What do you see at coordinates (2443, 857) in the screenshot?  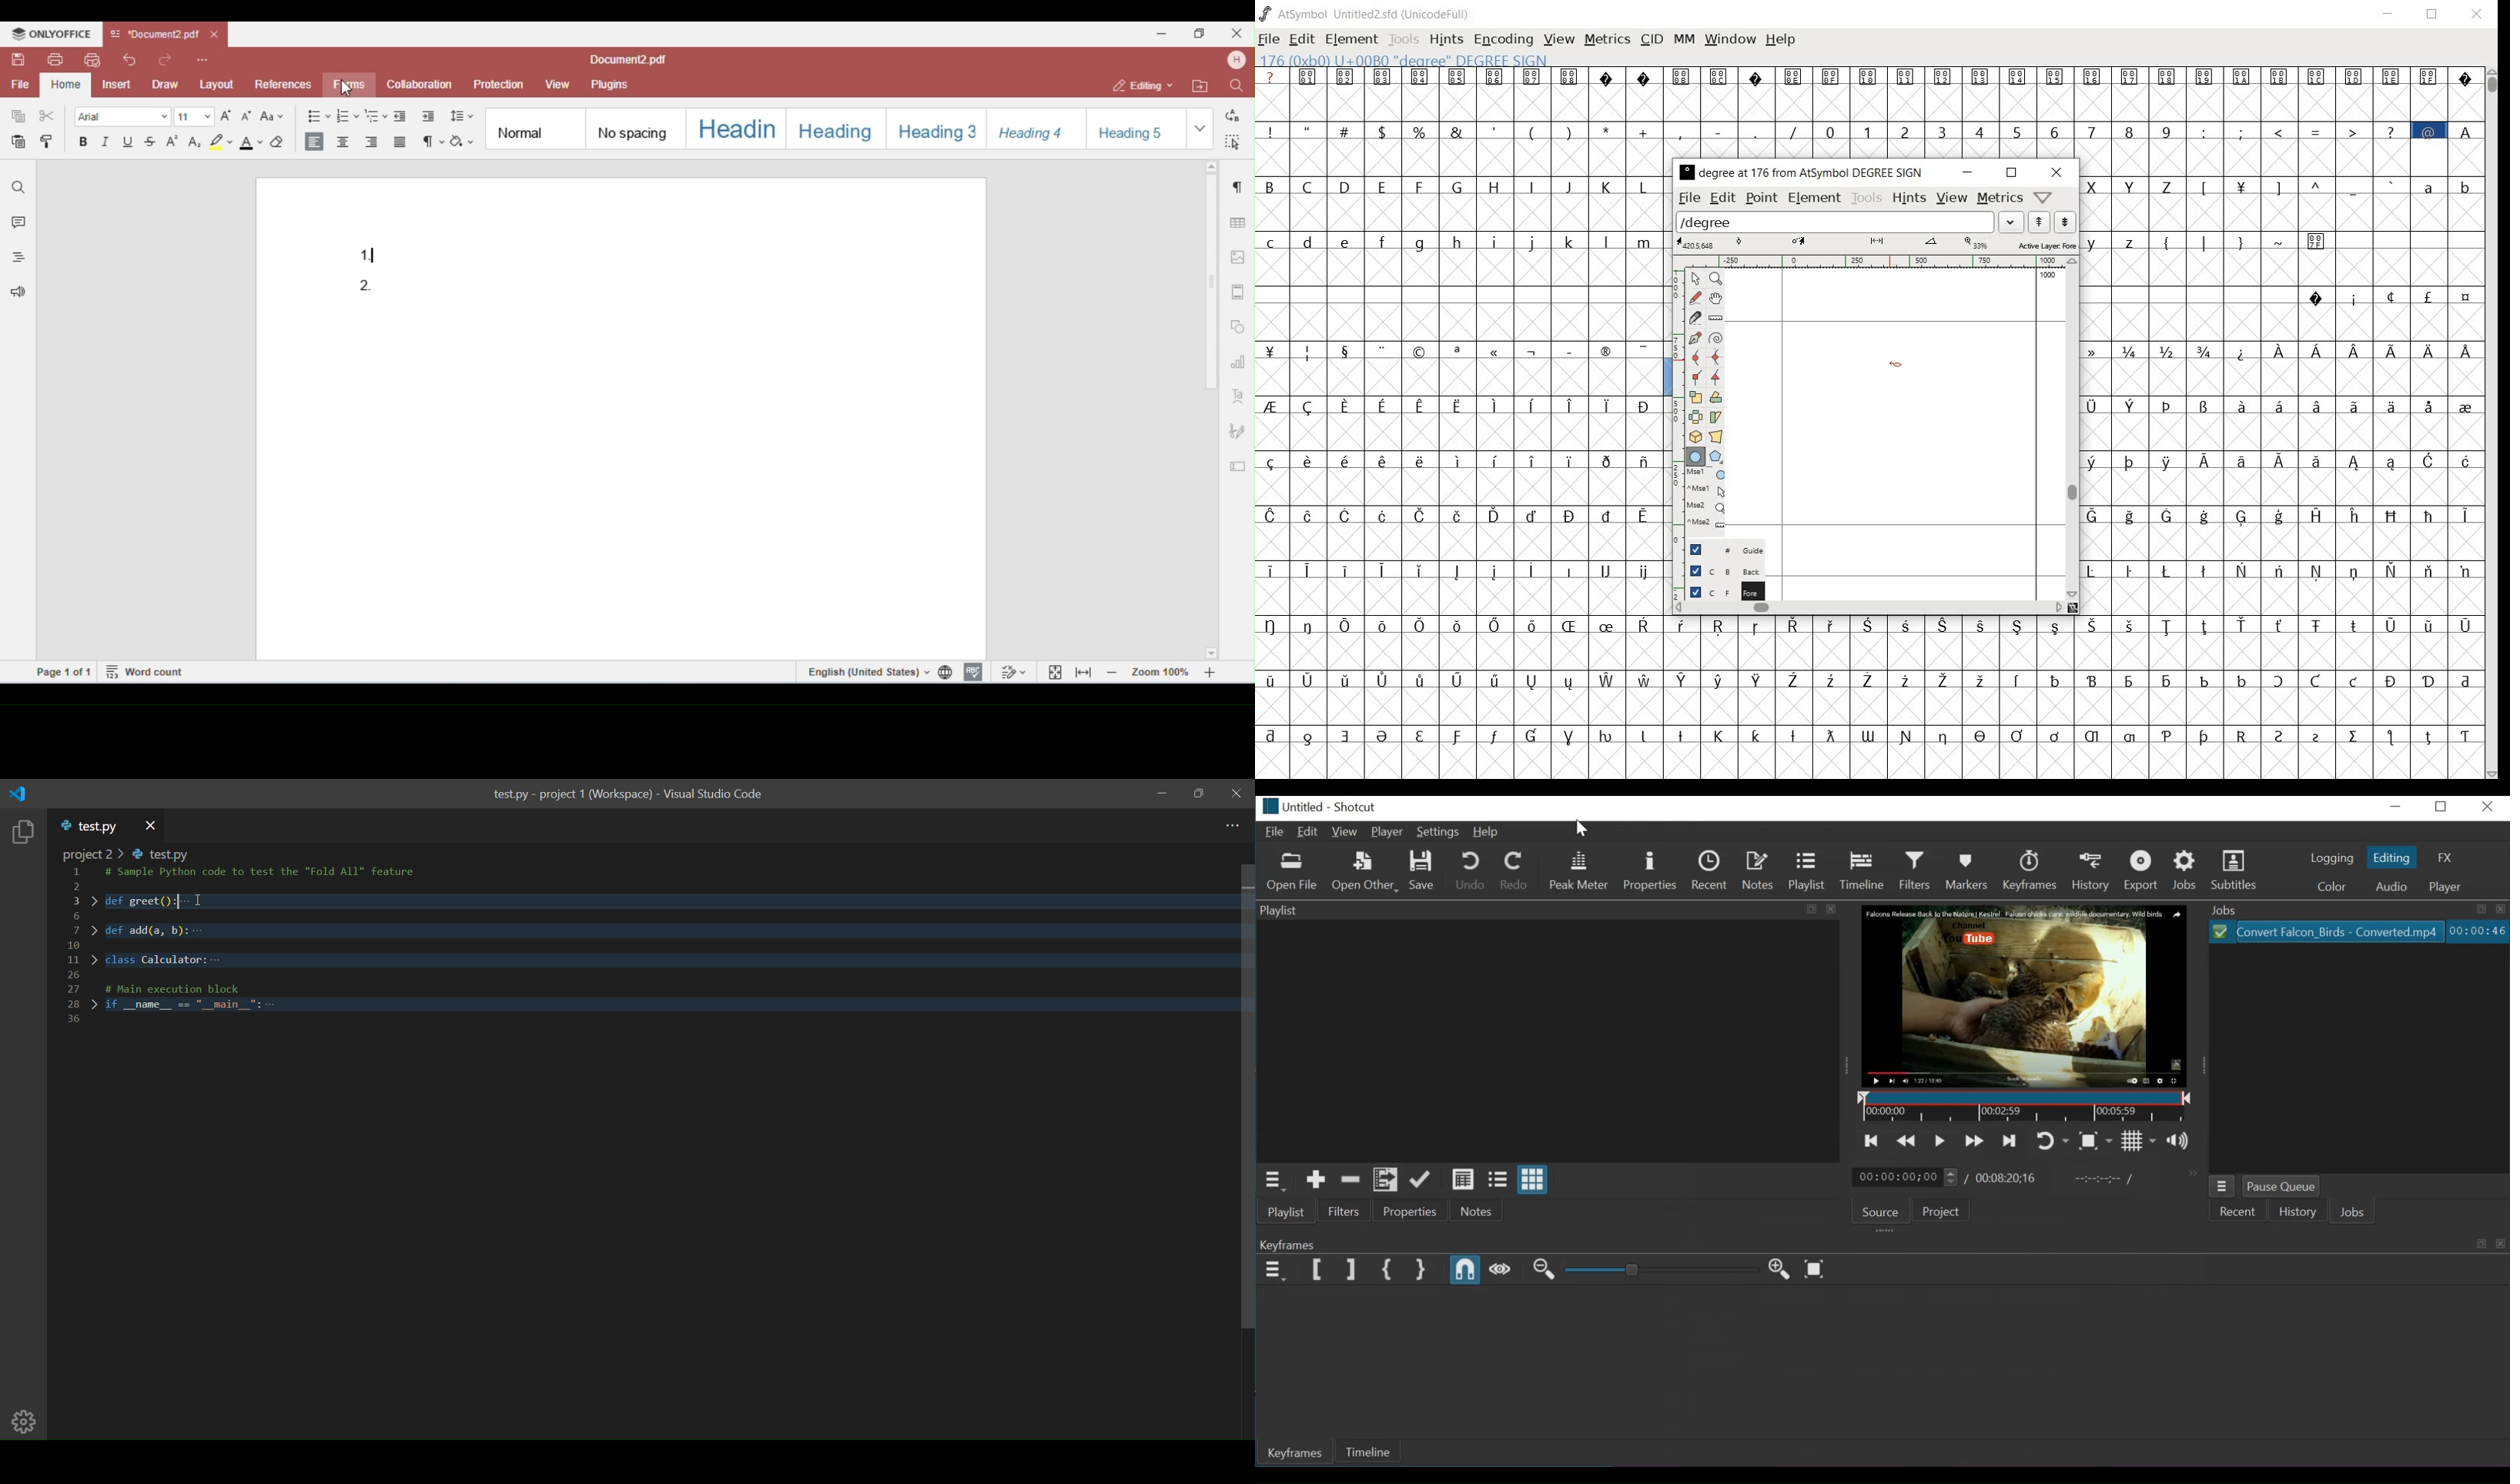 I see `FX` at bounding box center [2443, 857].